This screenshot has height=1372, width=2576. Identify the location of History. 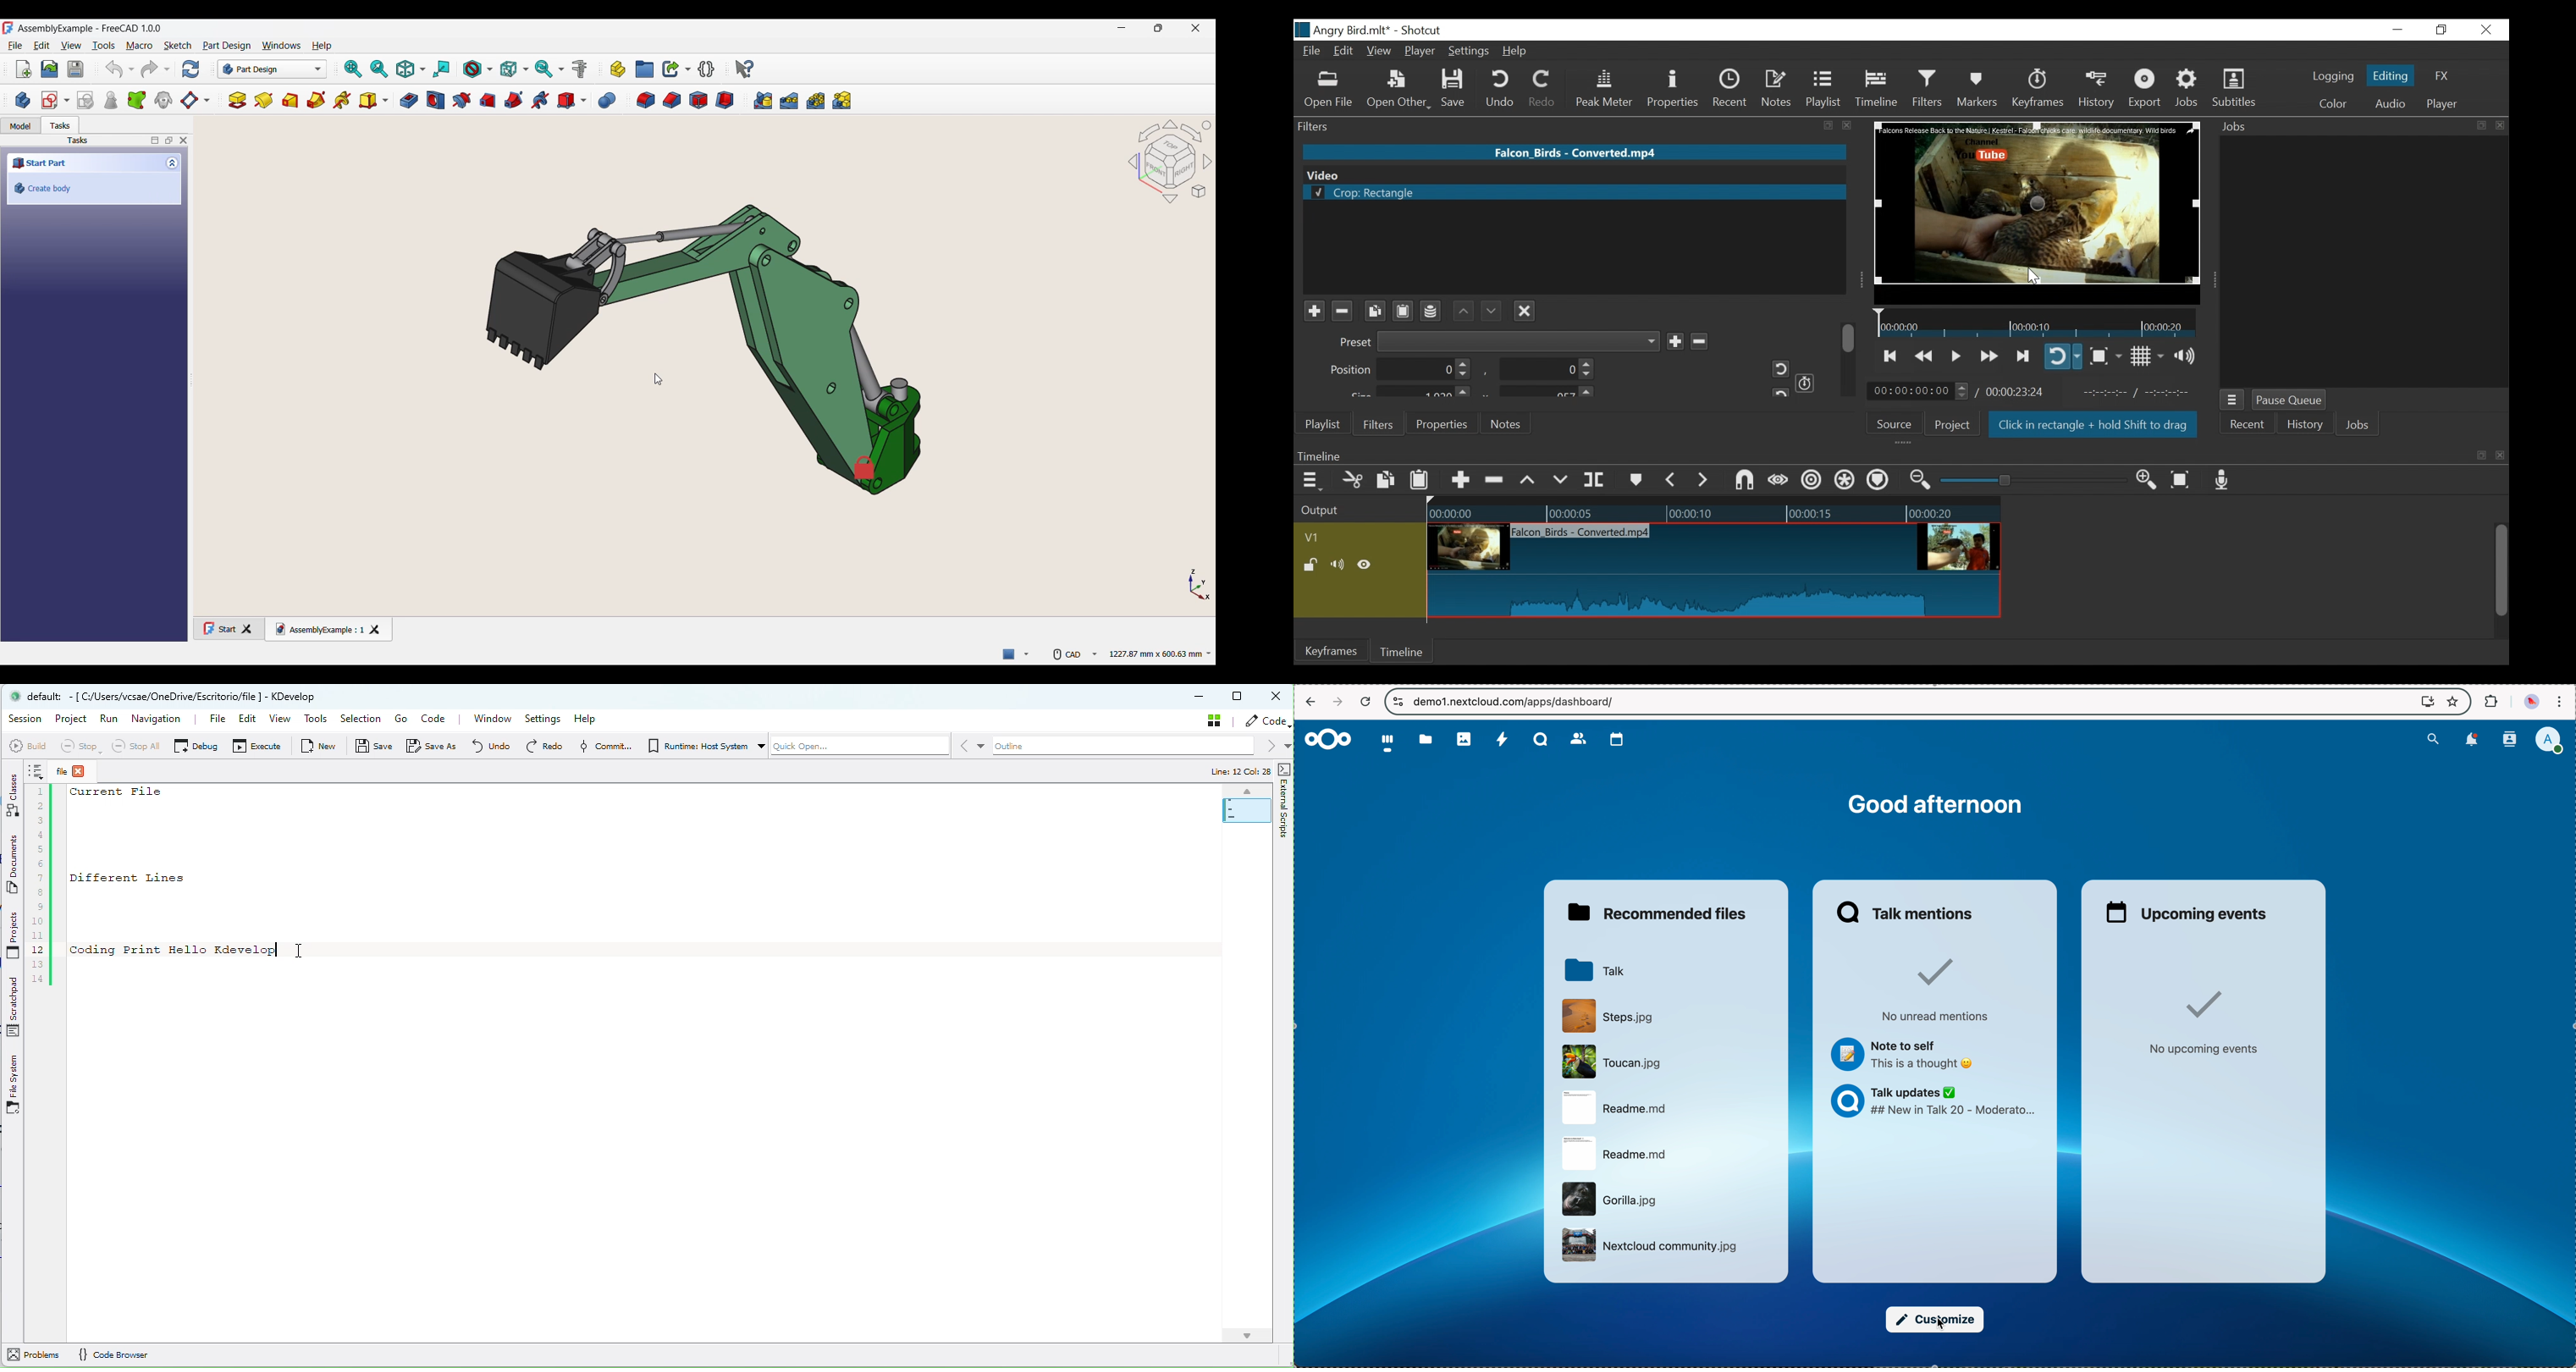
(2306, 426).